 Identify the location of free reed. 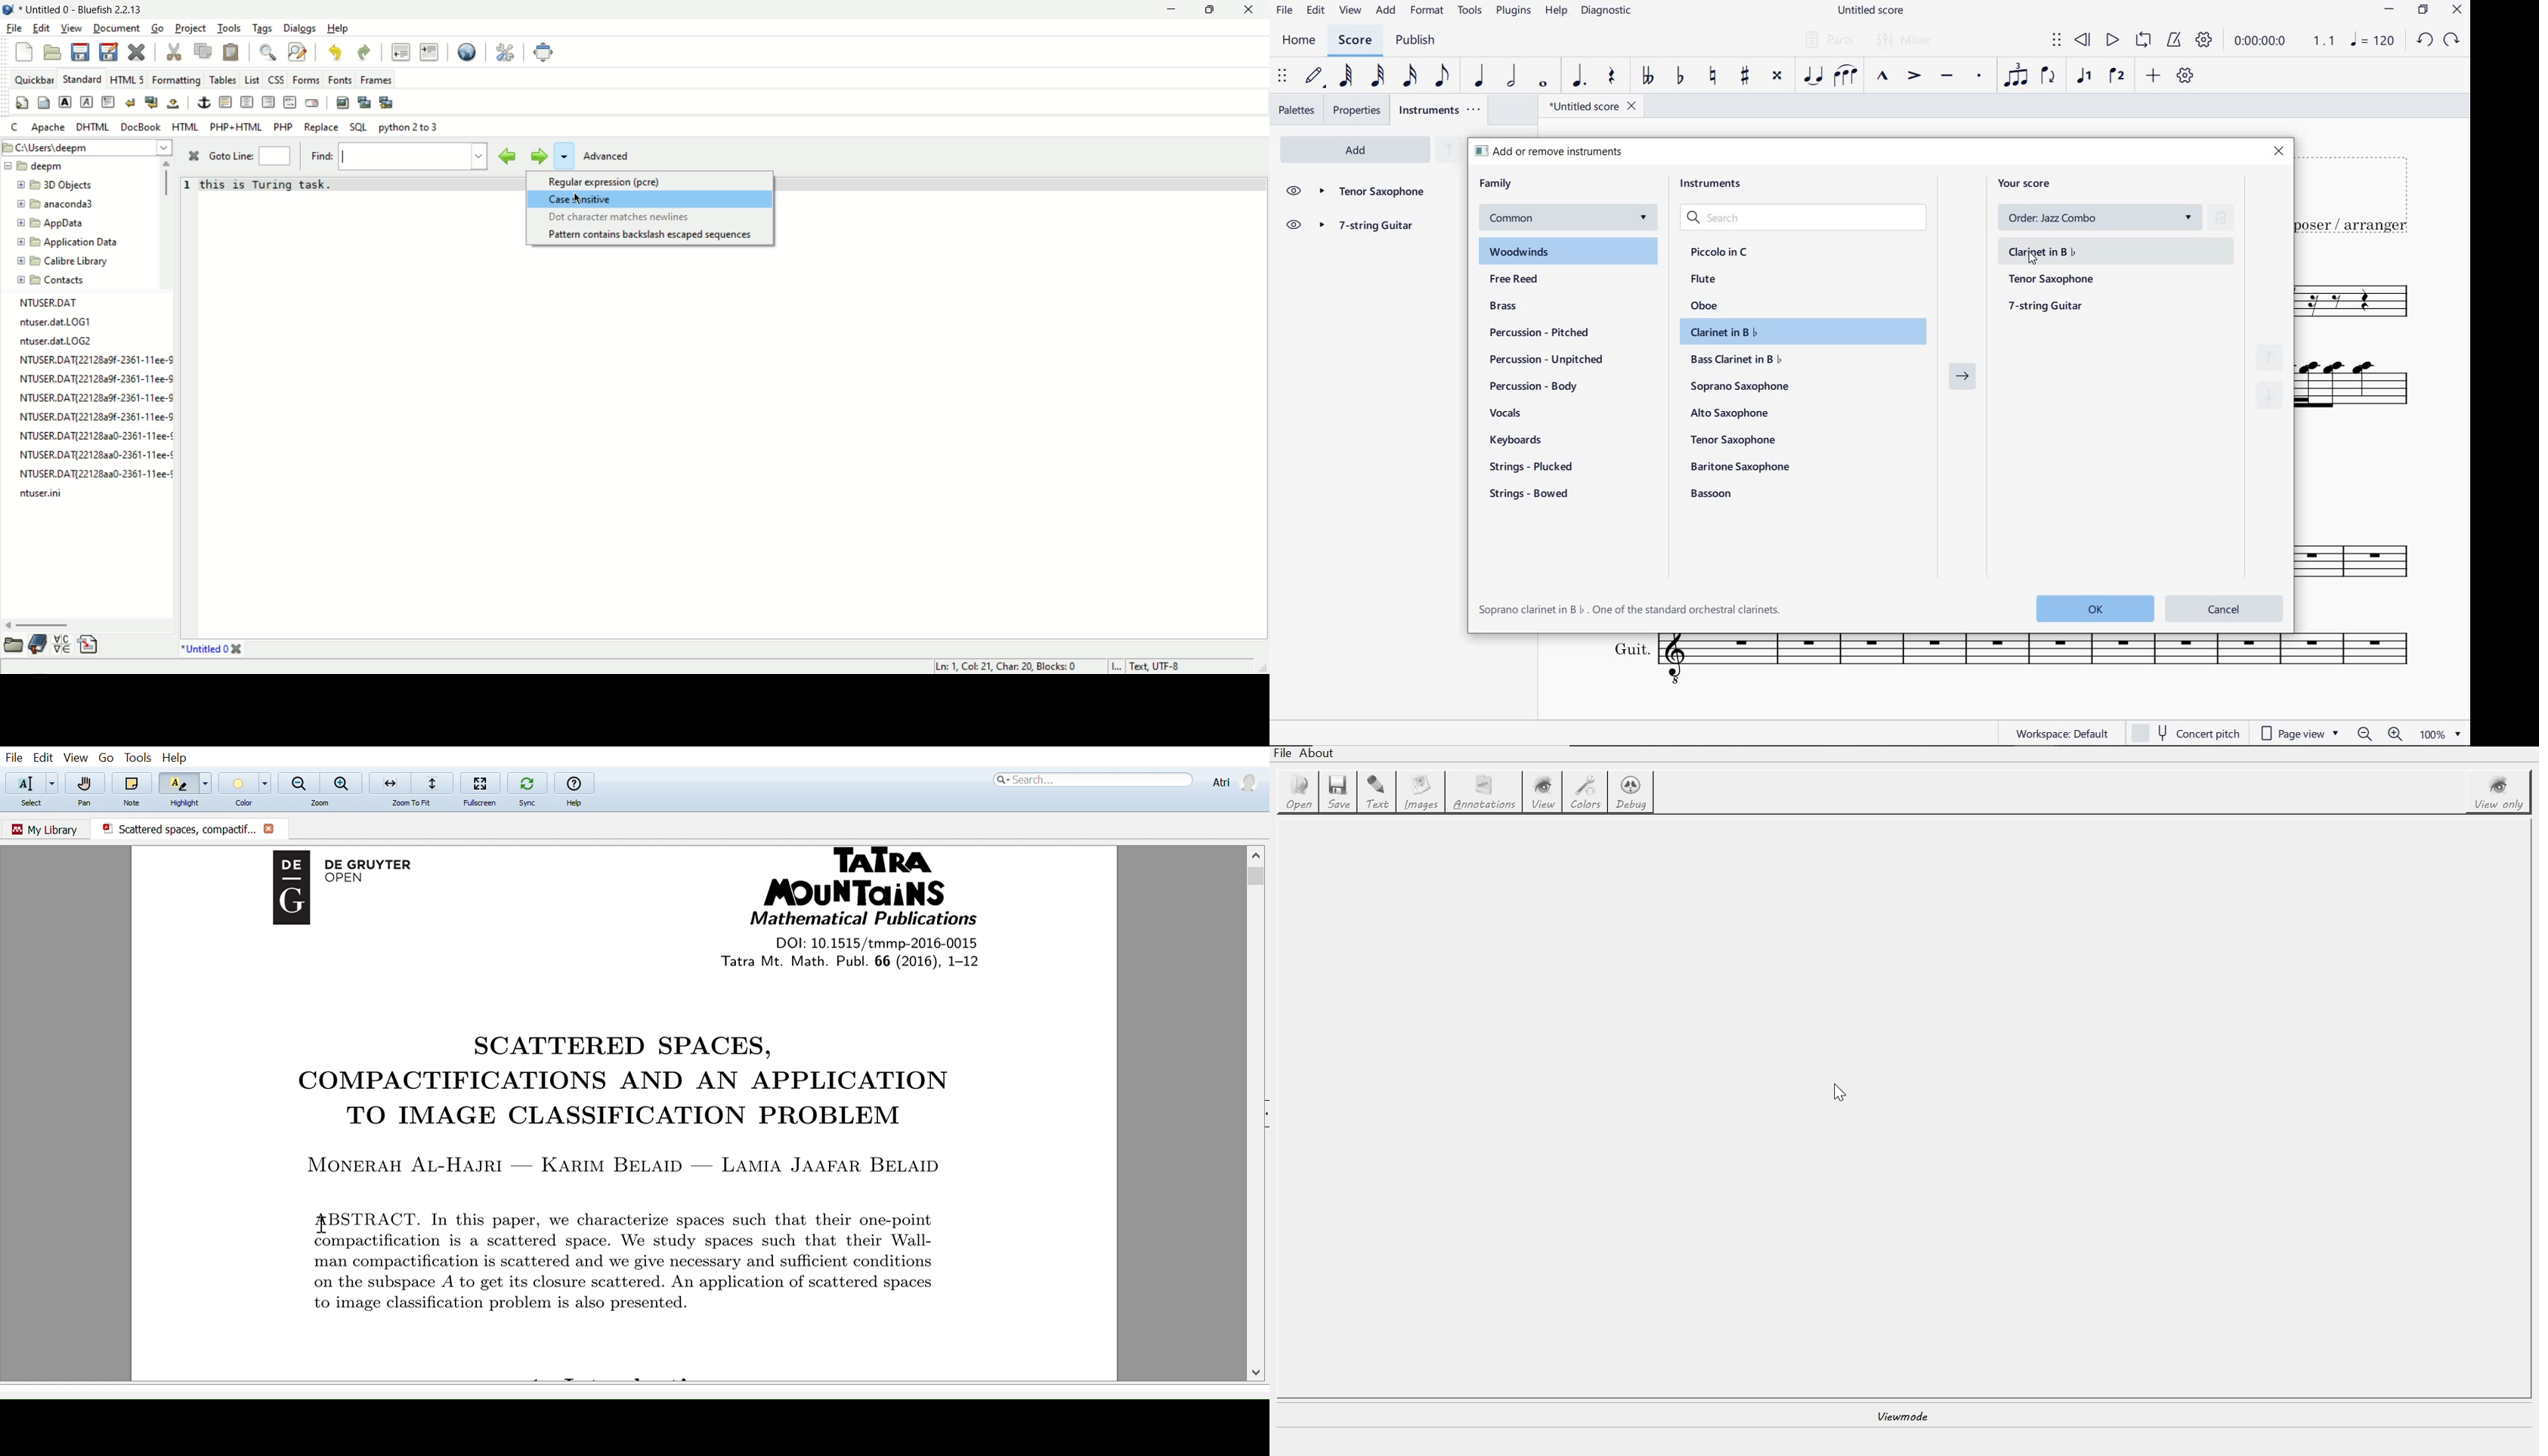
(1542, 280).